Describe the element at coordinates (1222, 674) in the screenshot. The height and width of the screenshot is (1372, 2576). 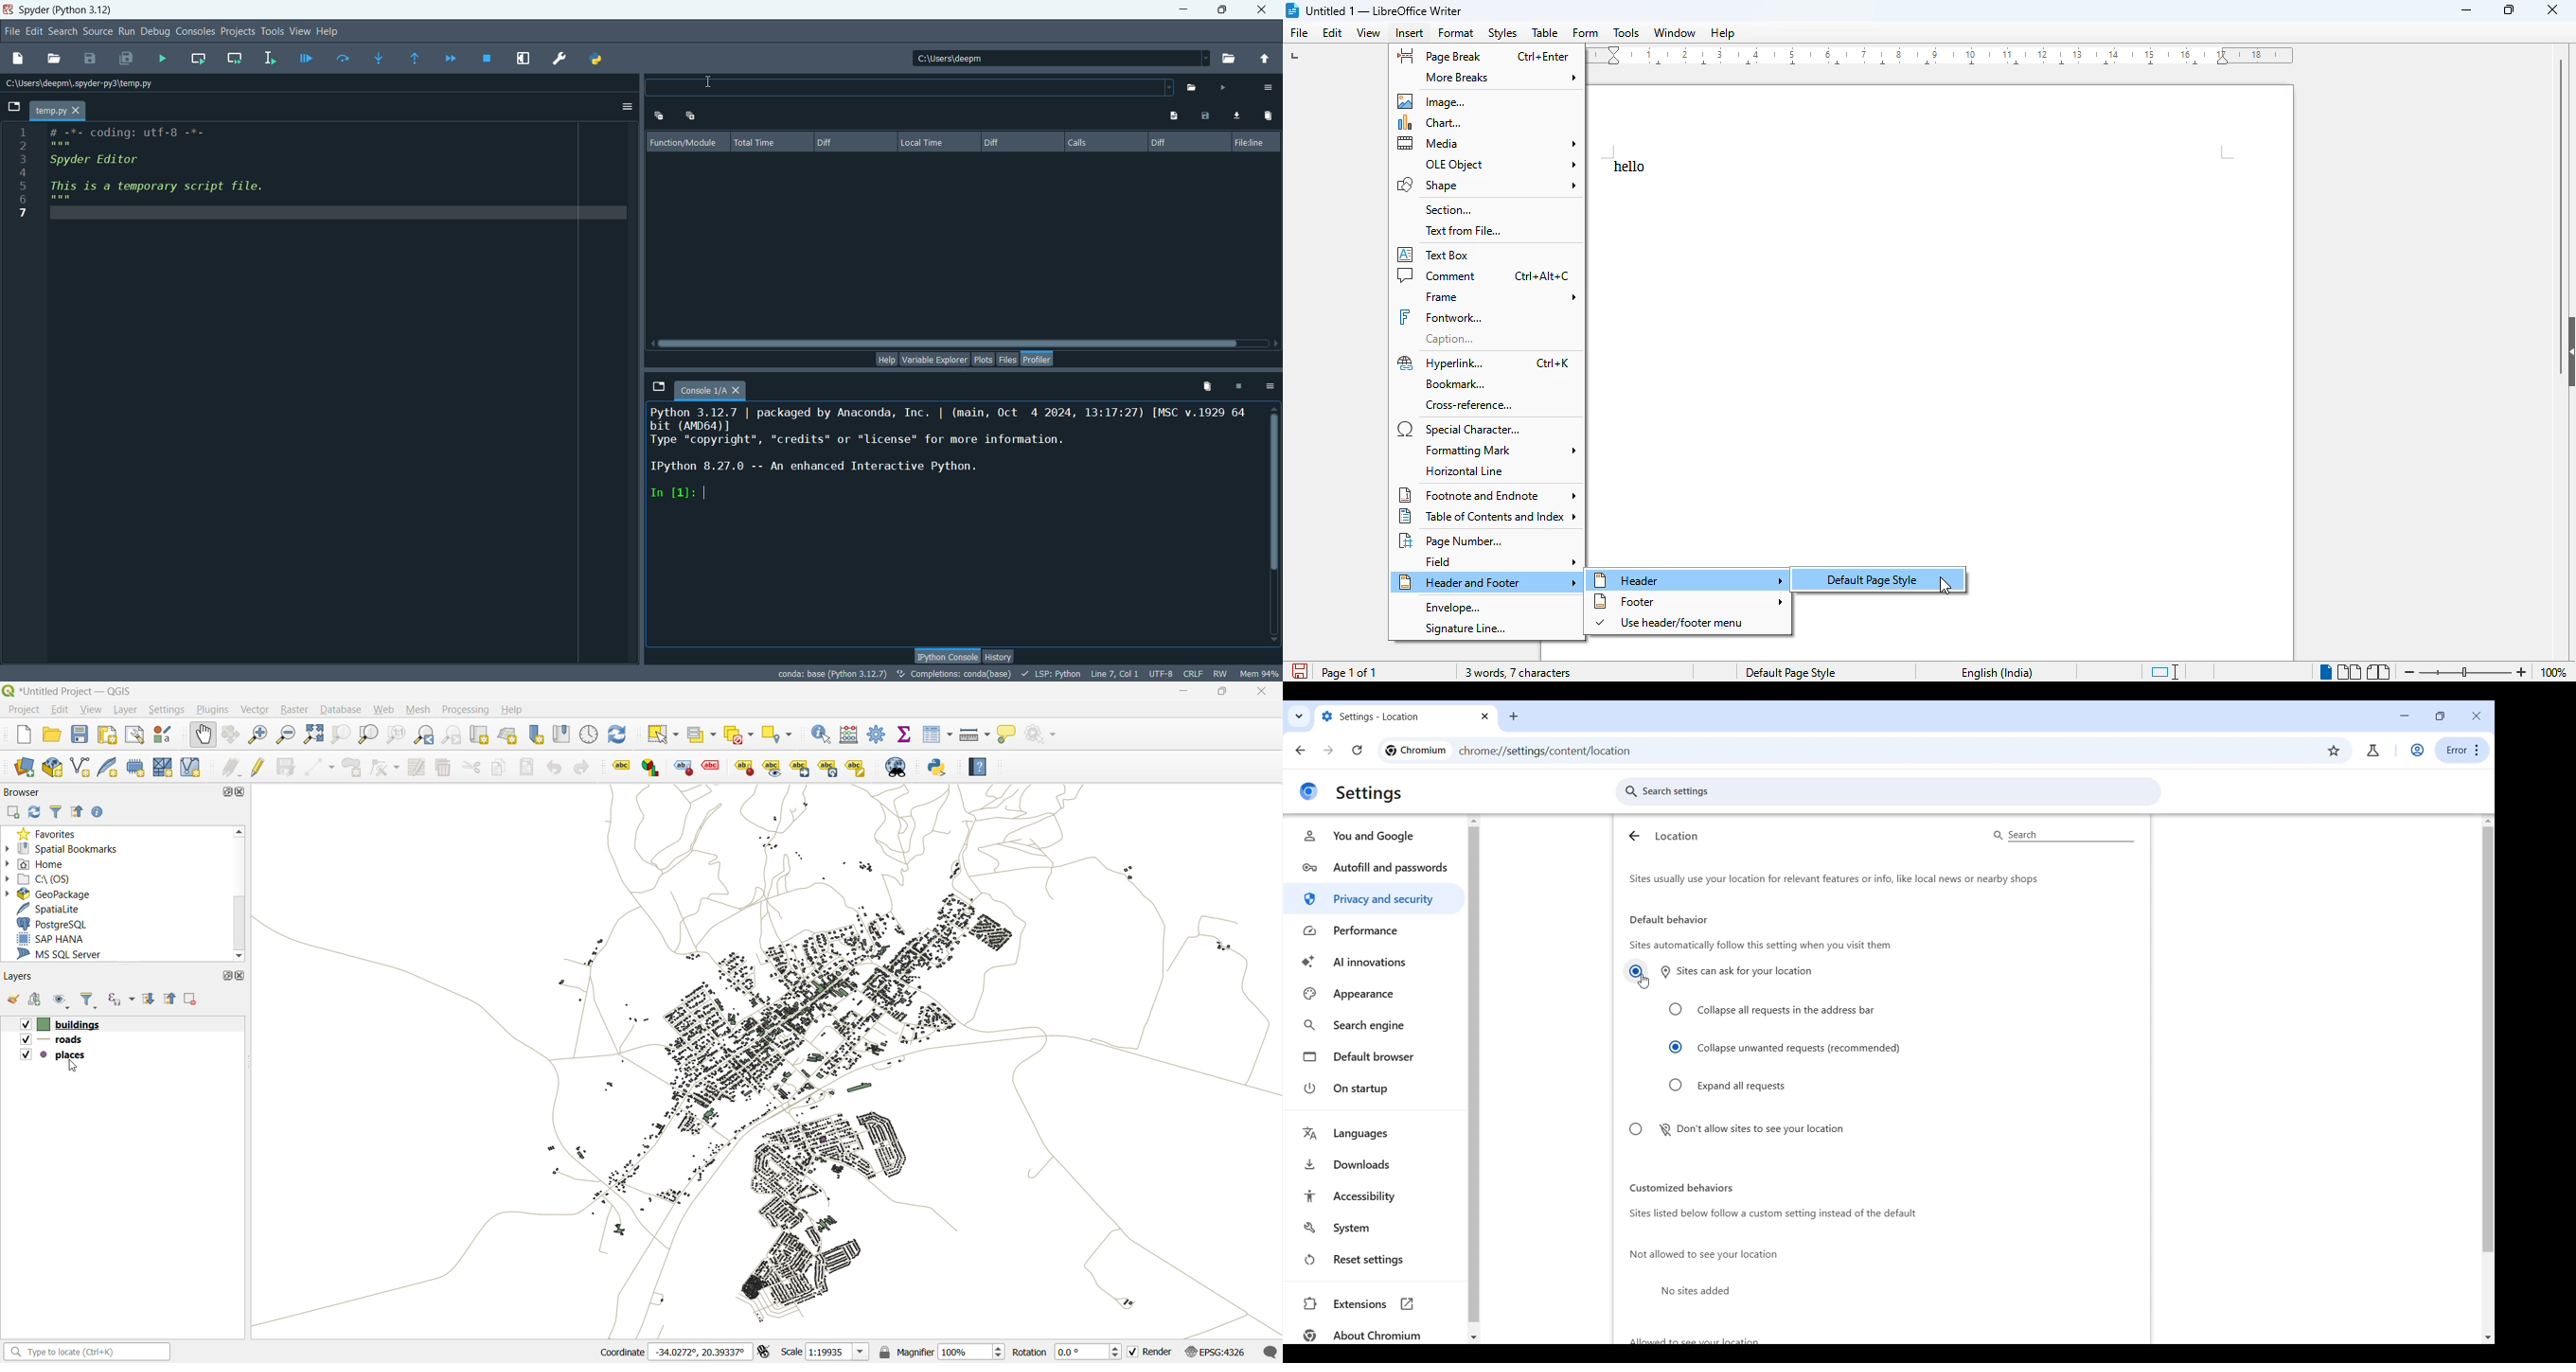
I see `RW` at that location.